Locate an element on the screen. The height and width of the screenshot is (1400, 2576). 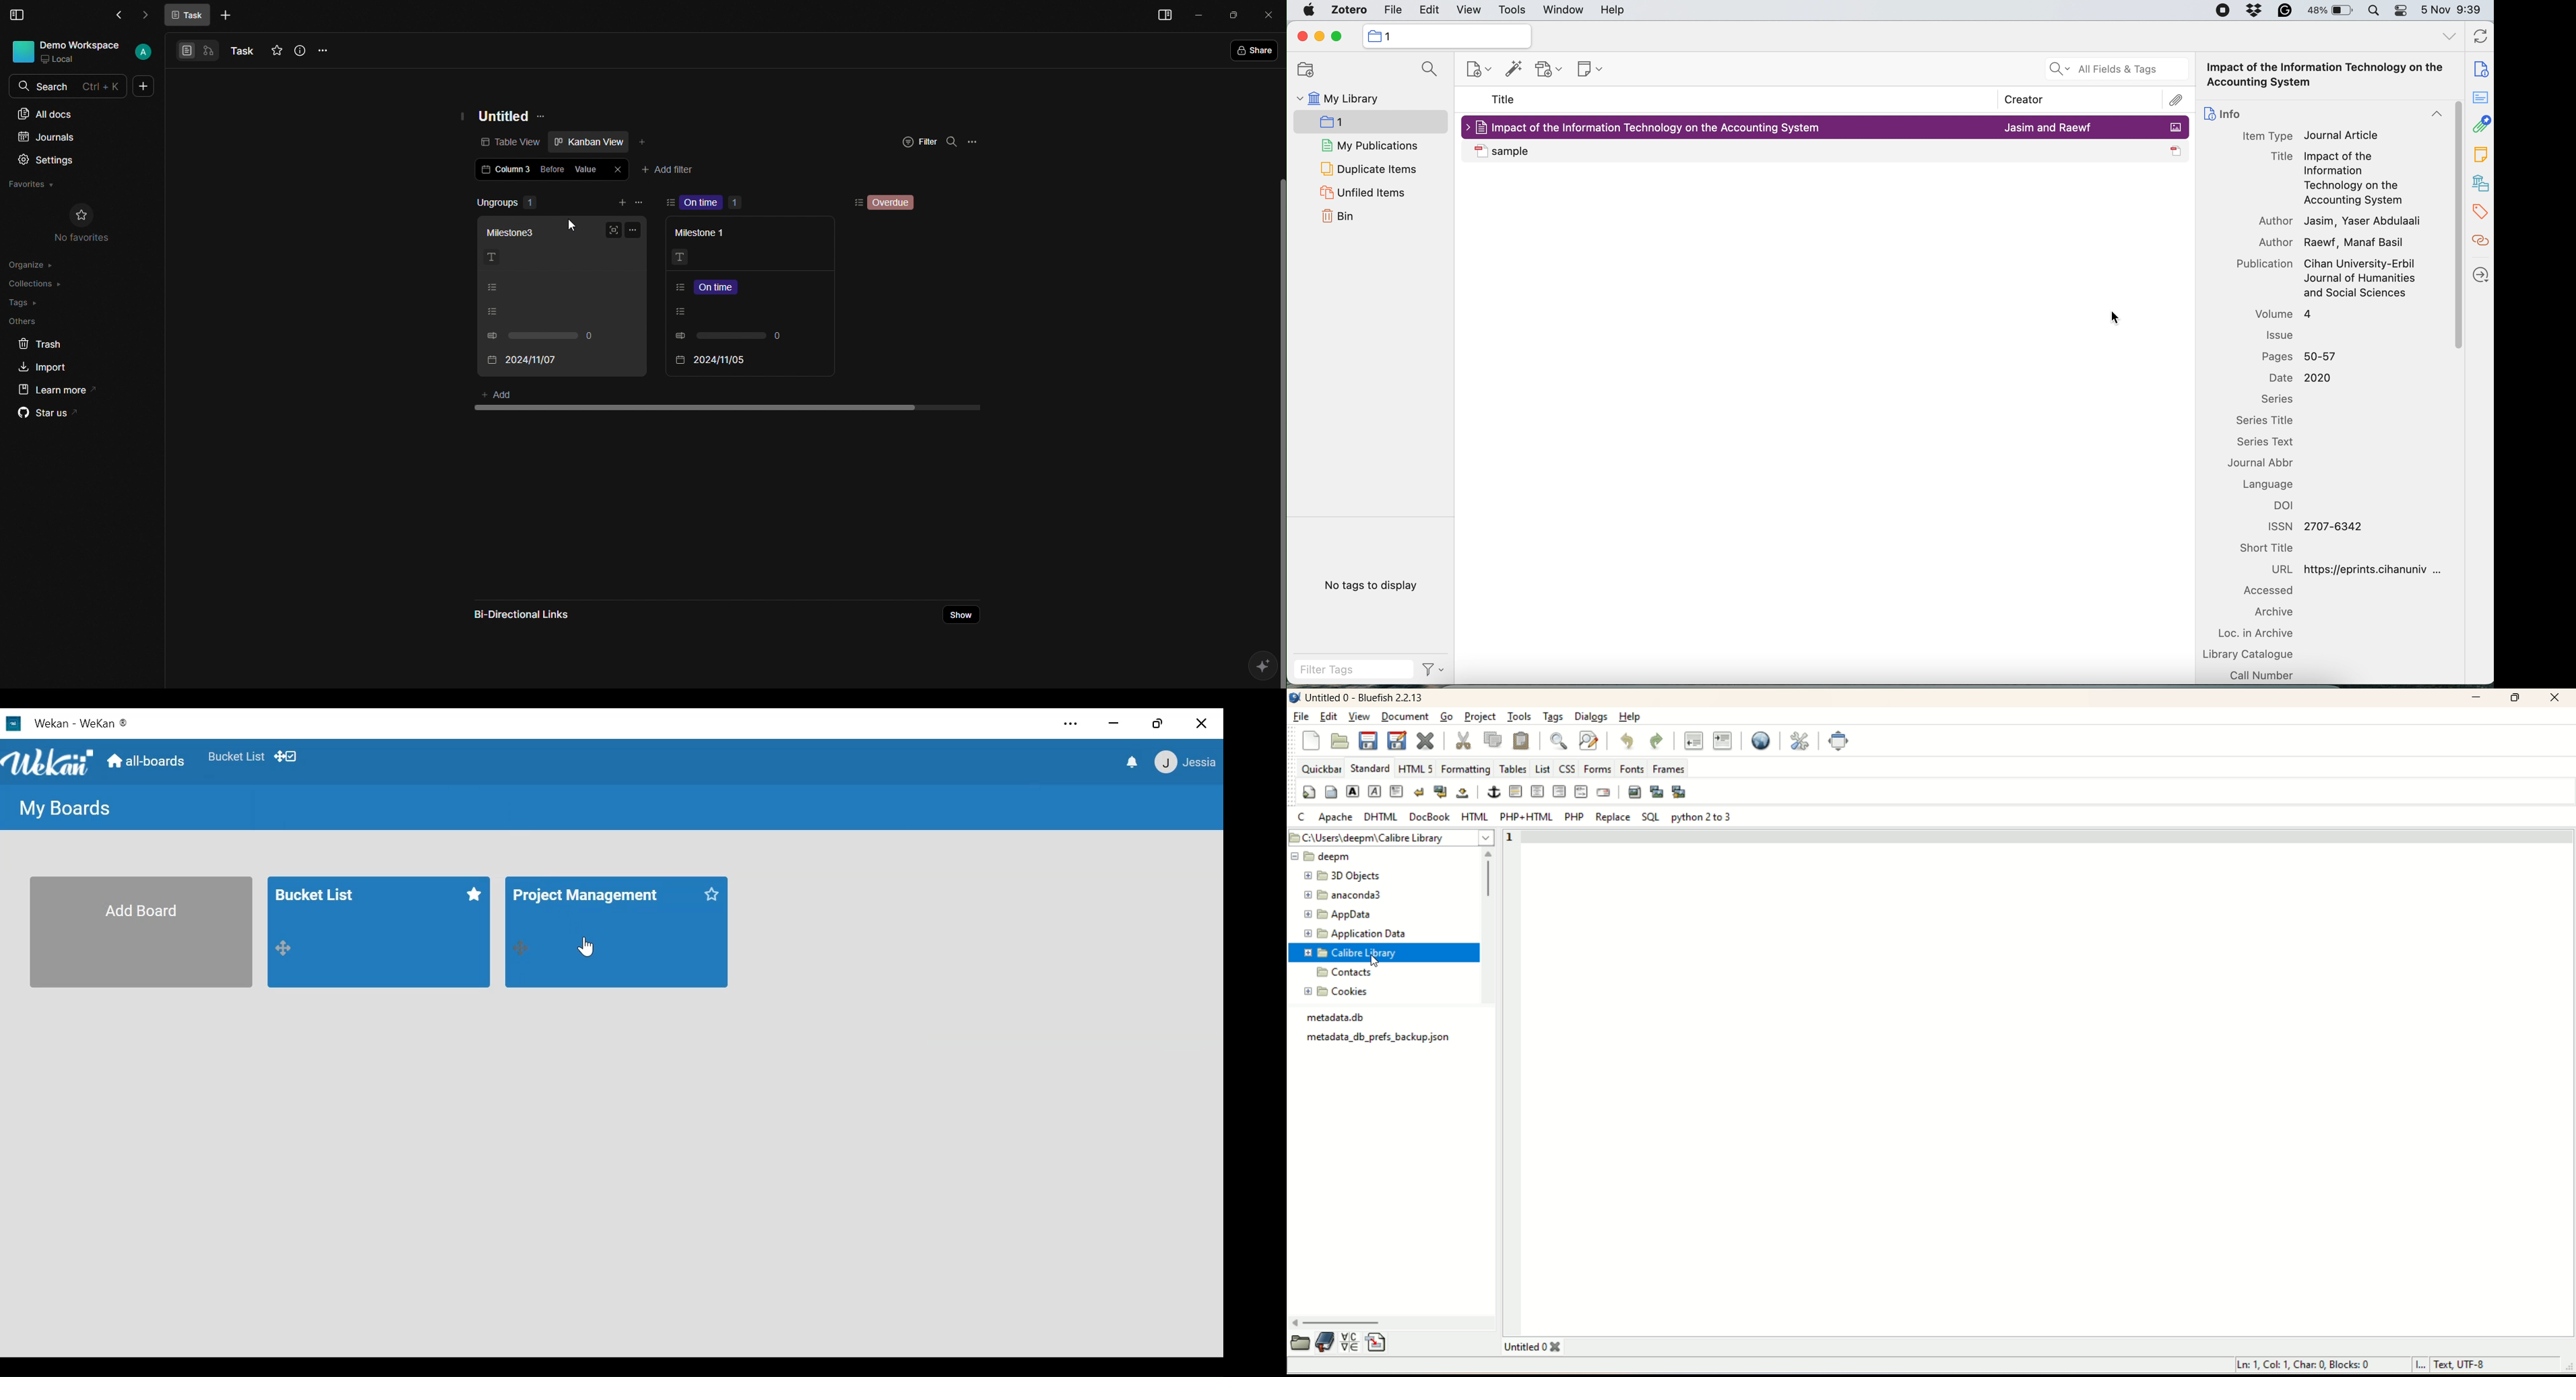
Close is located at coordinates (1200, 724).